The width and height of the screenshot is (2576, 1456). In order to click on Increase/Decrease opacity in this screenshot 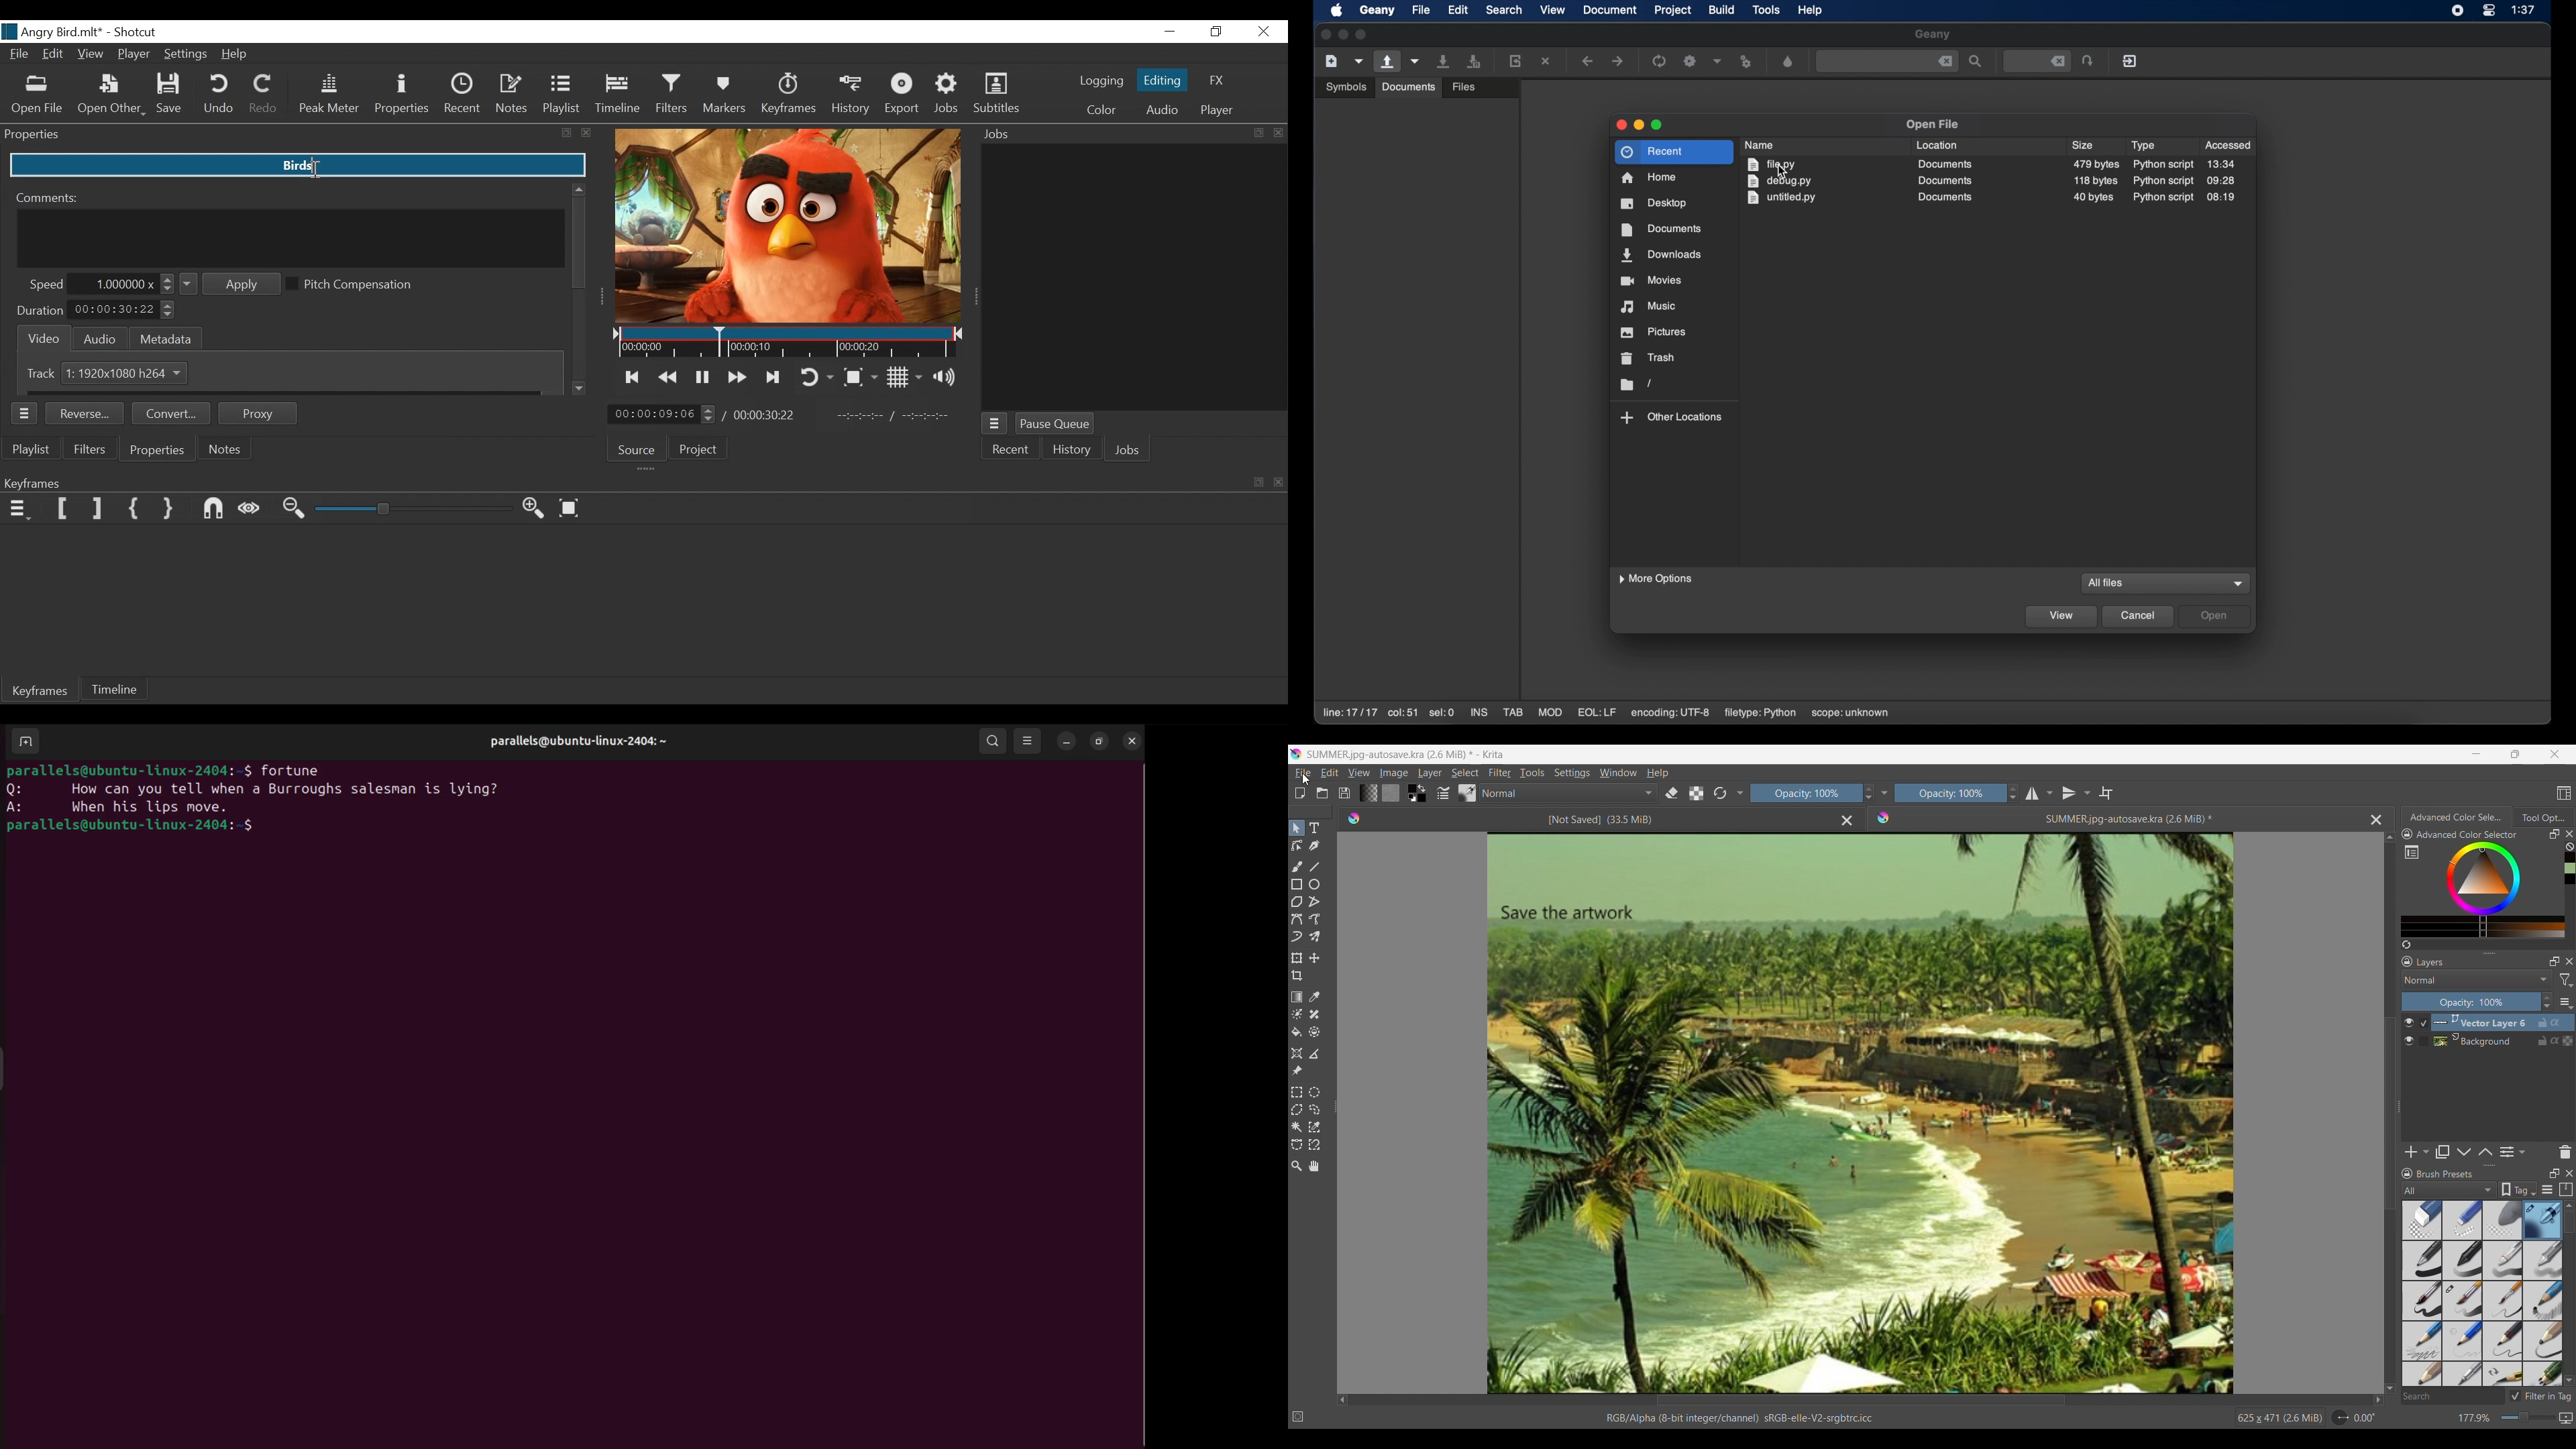, I will do `click(2547, 1002)`.